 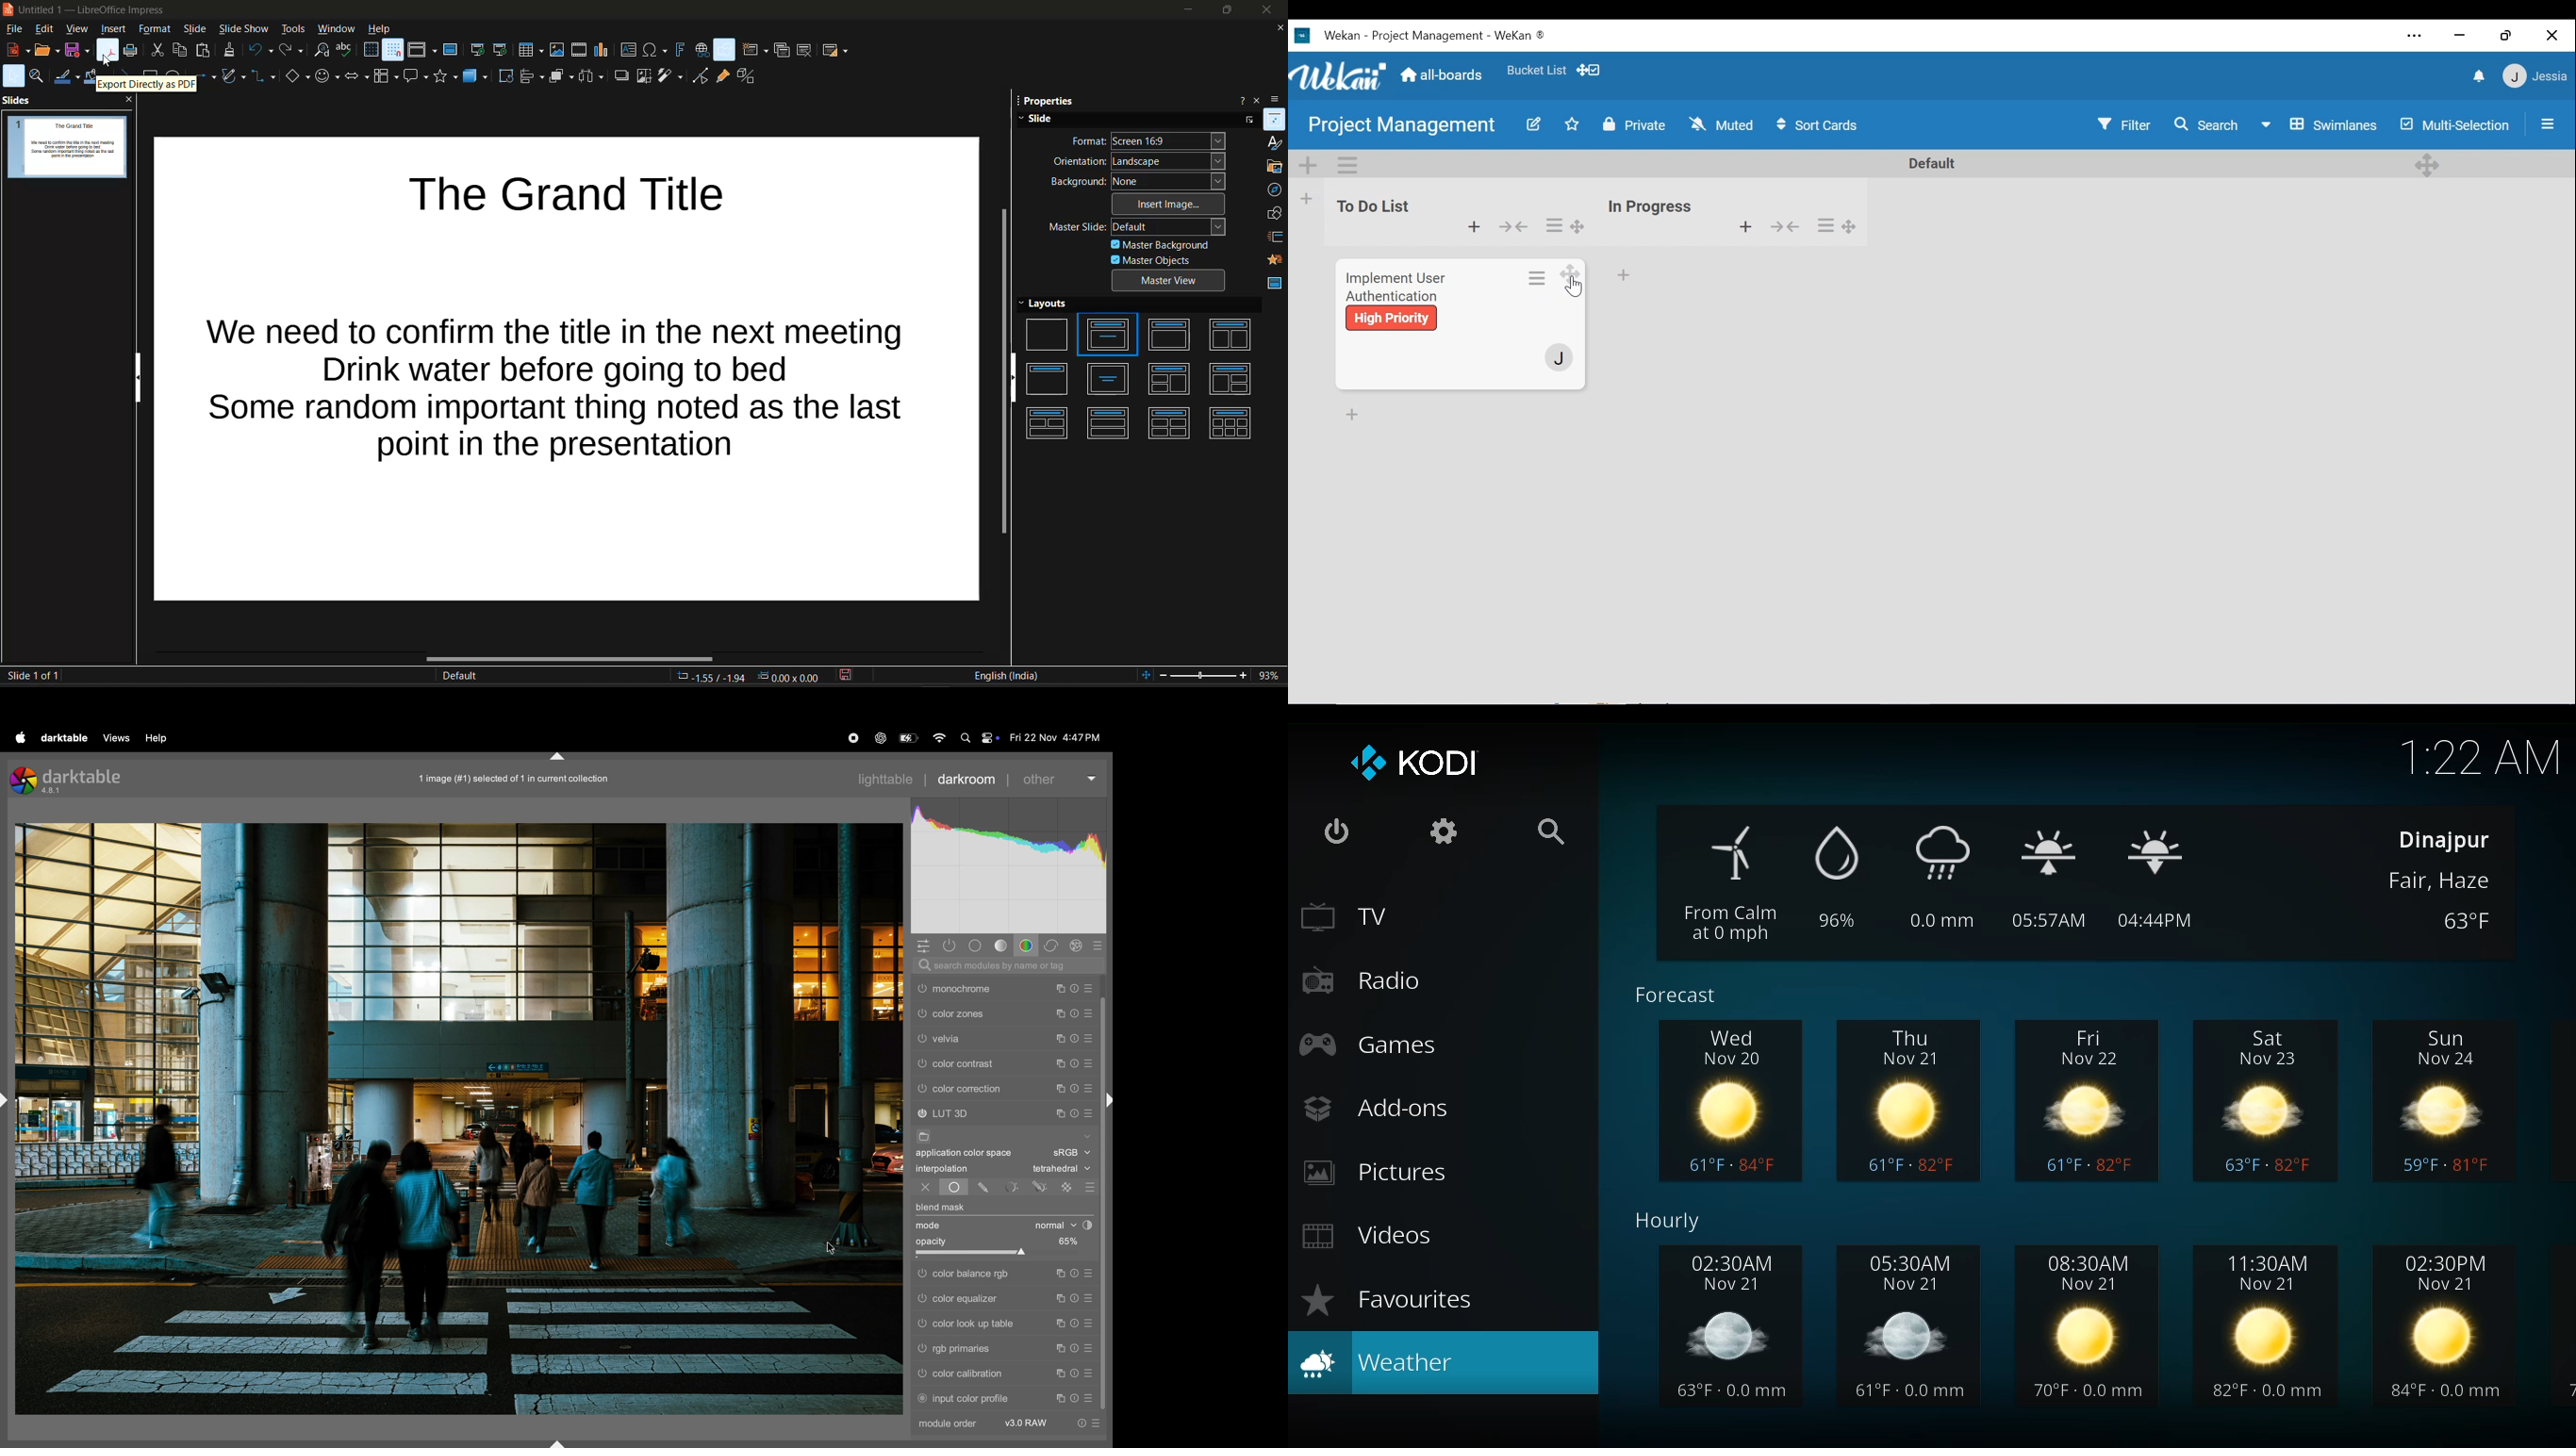 I want to click on color equalizer, so click(x=982, y=1300).